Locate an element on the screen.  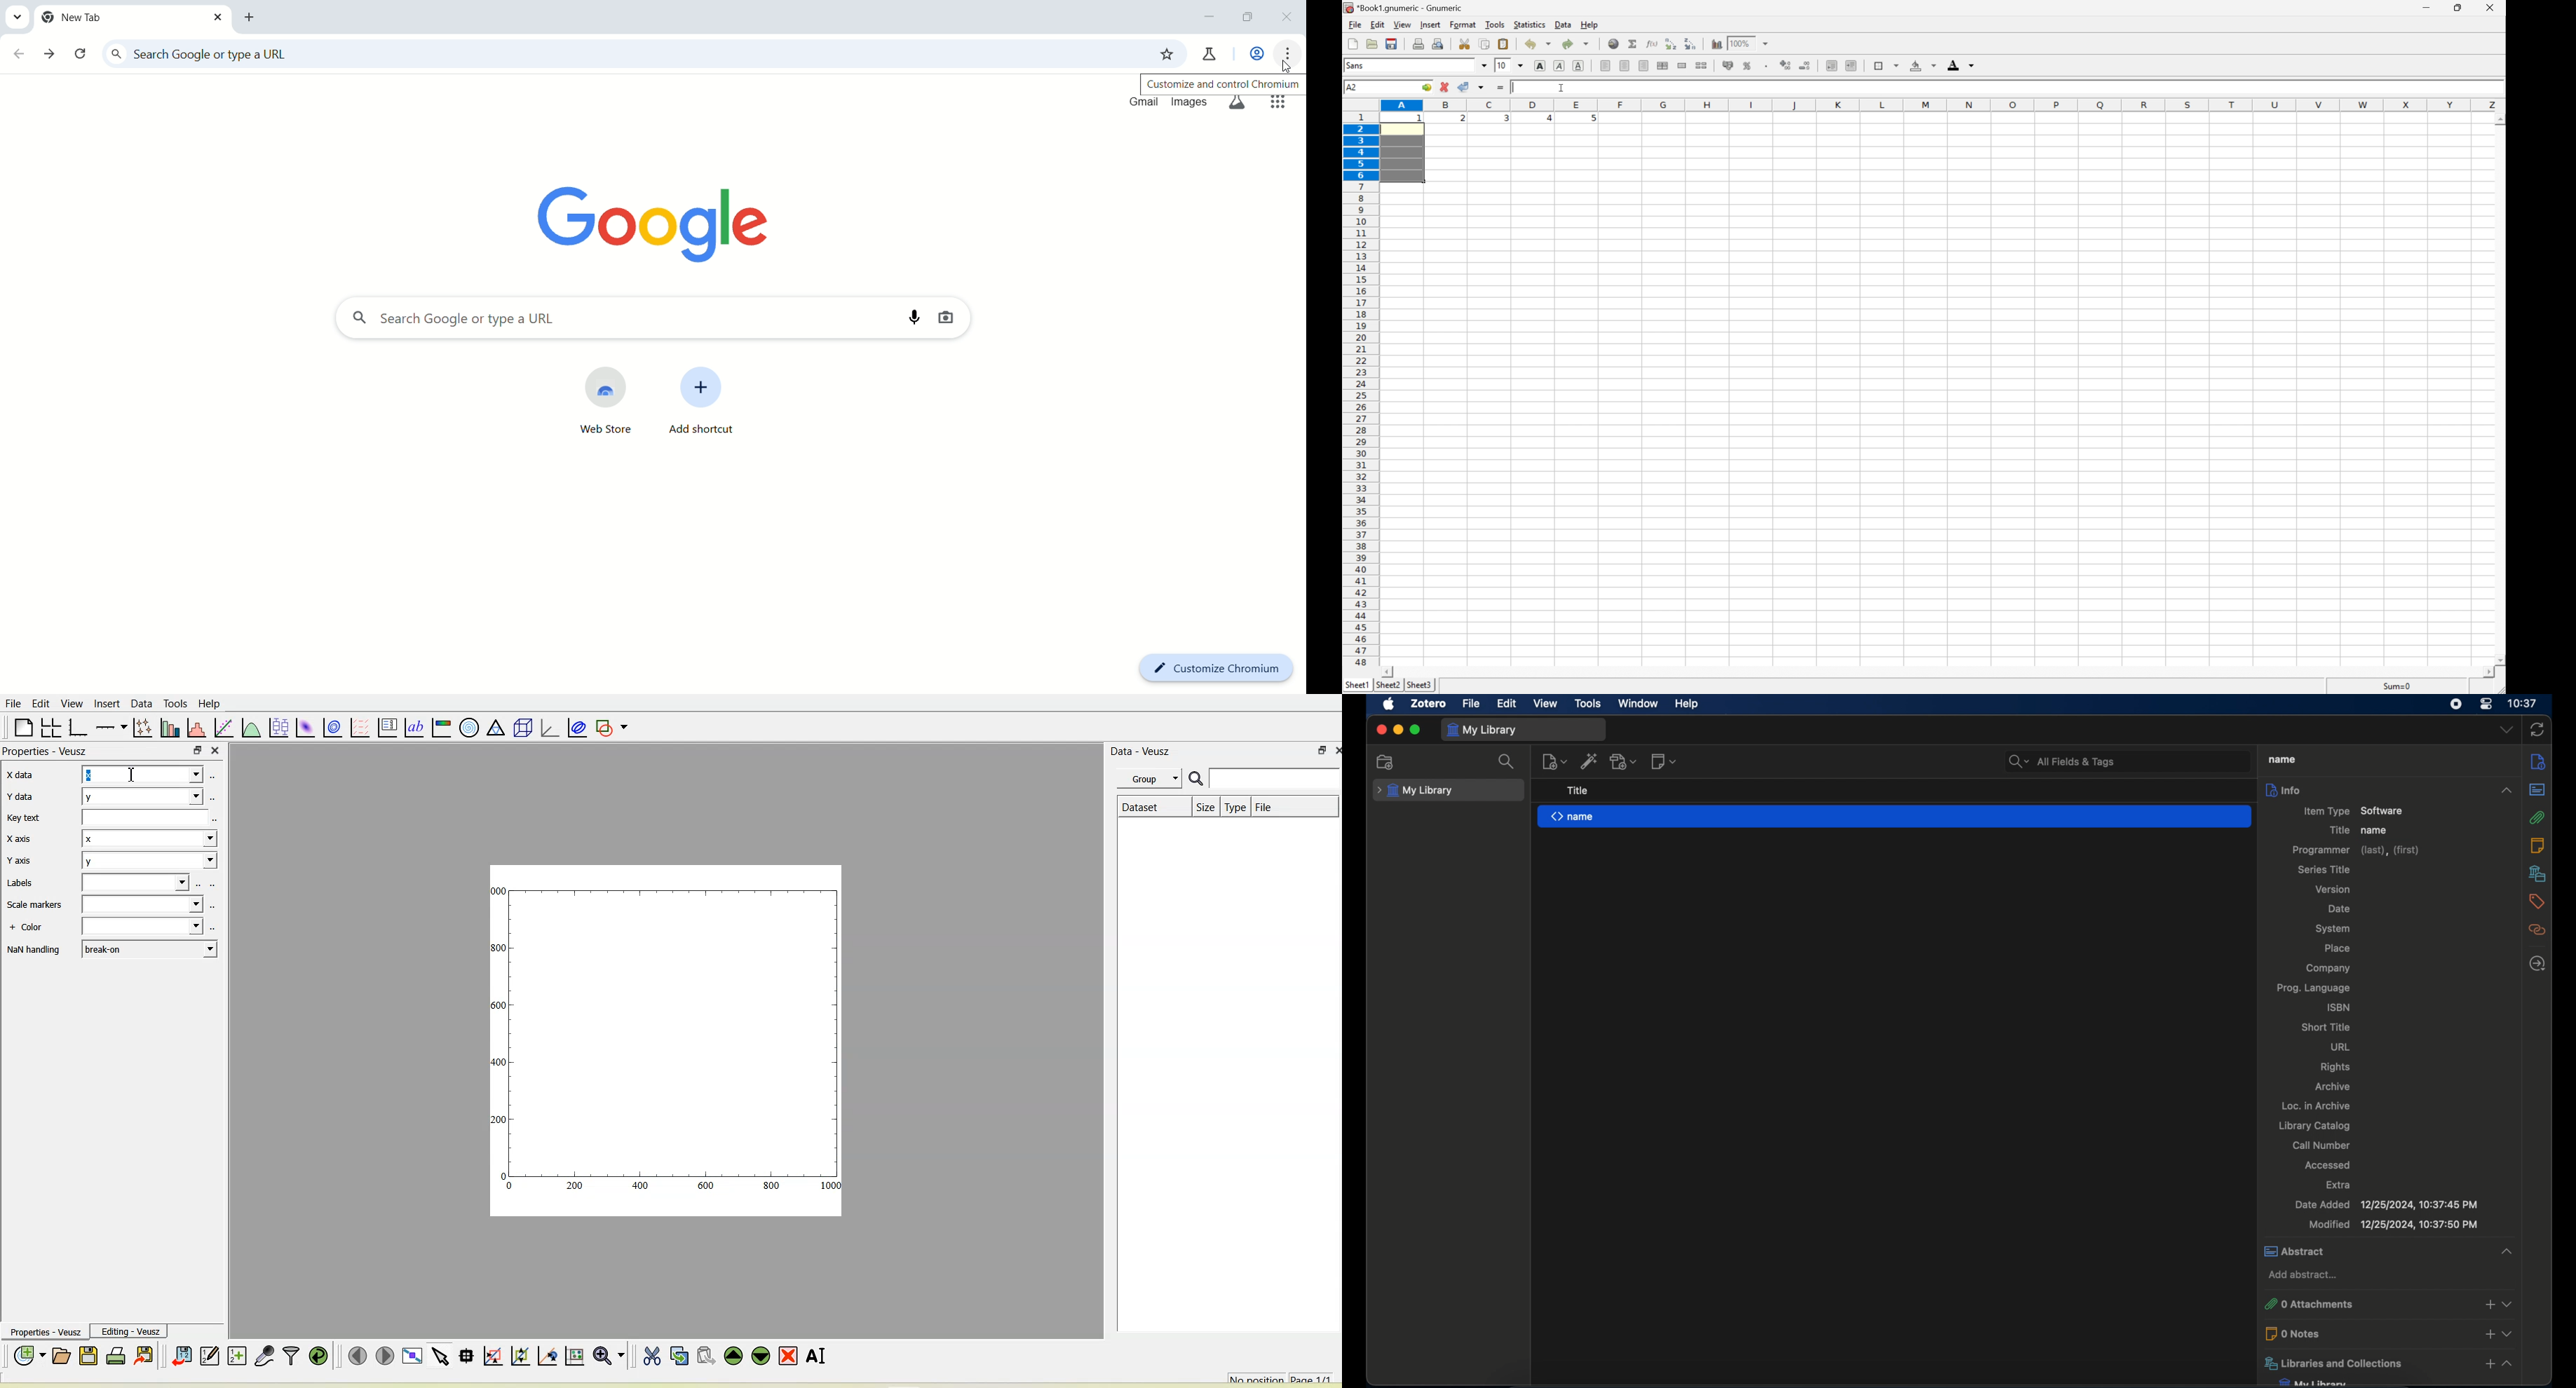
name is located at coordinates (2376, 830).